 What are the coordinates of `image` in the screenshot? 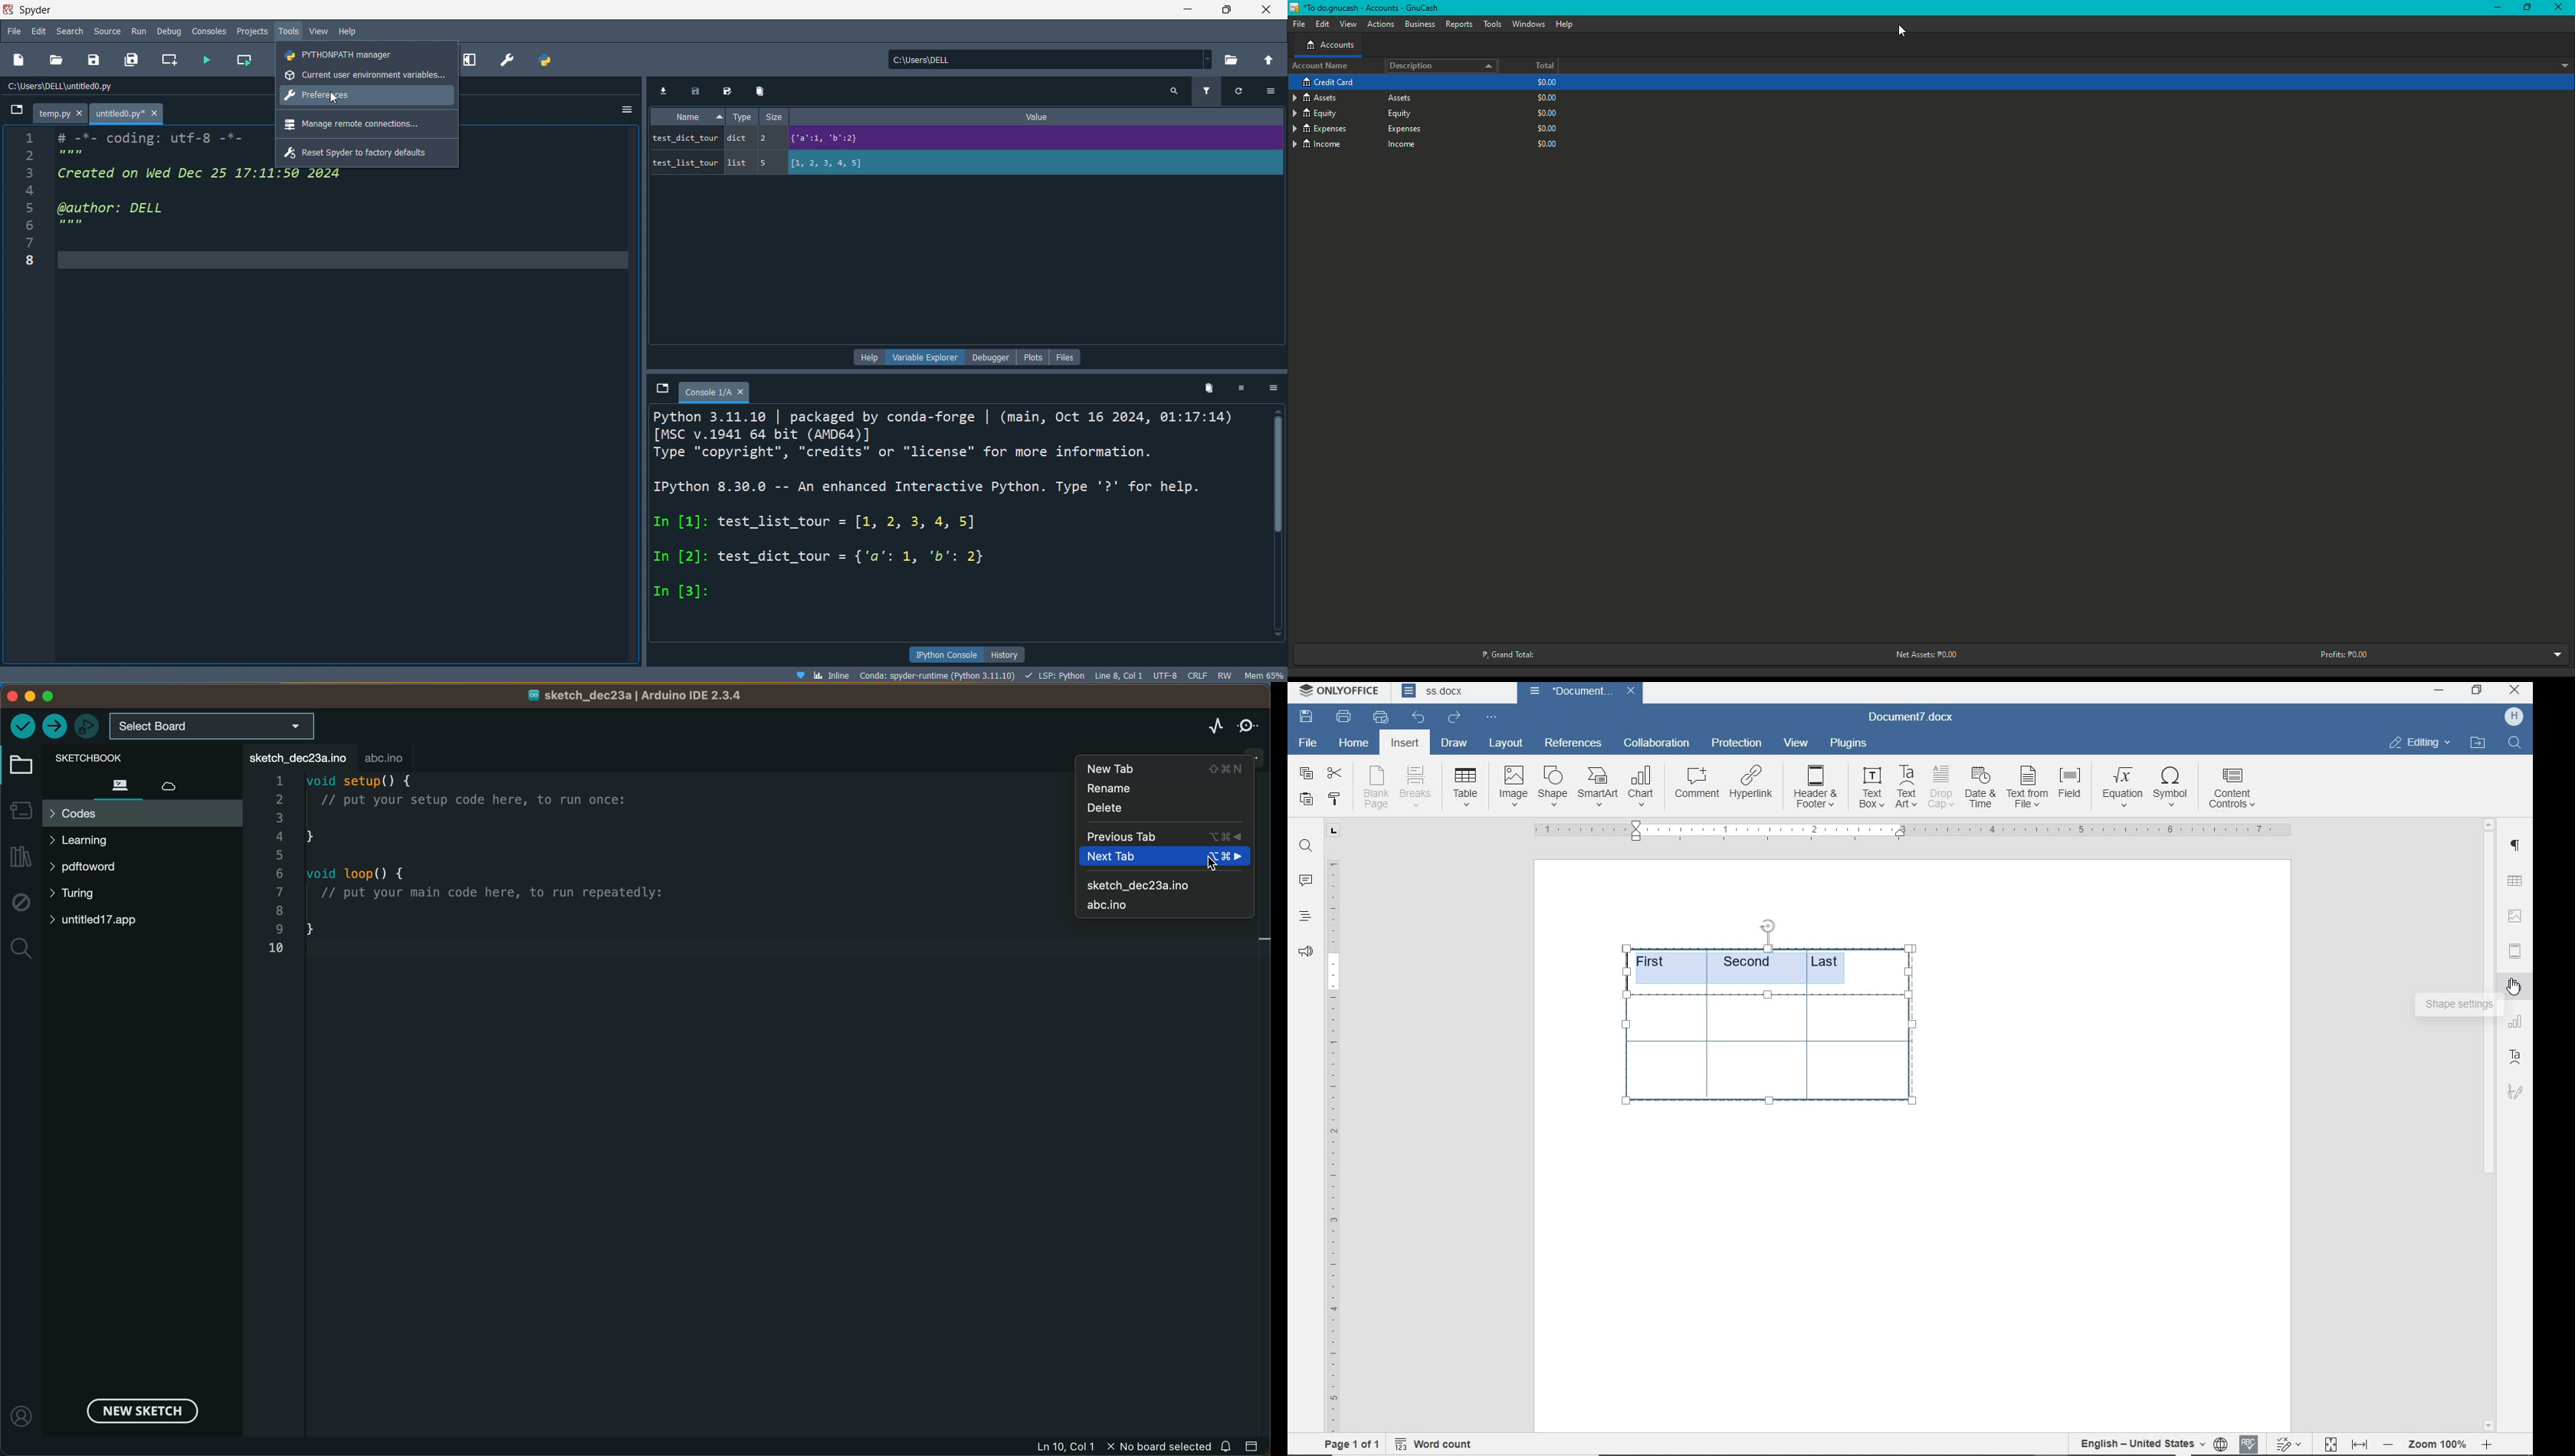 It's located at (1514, 787).